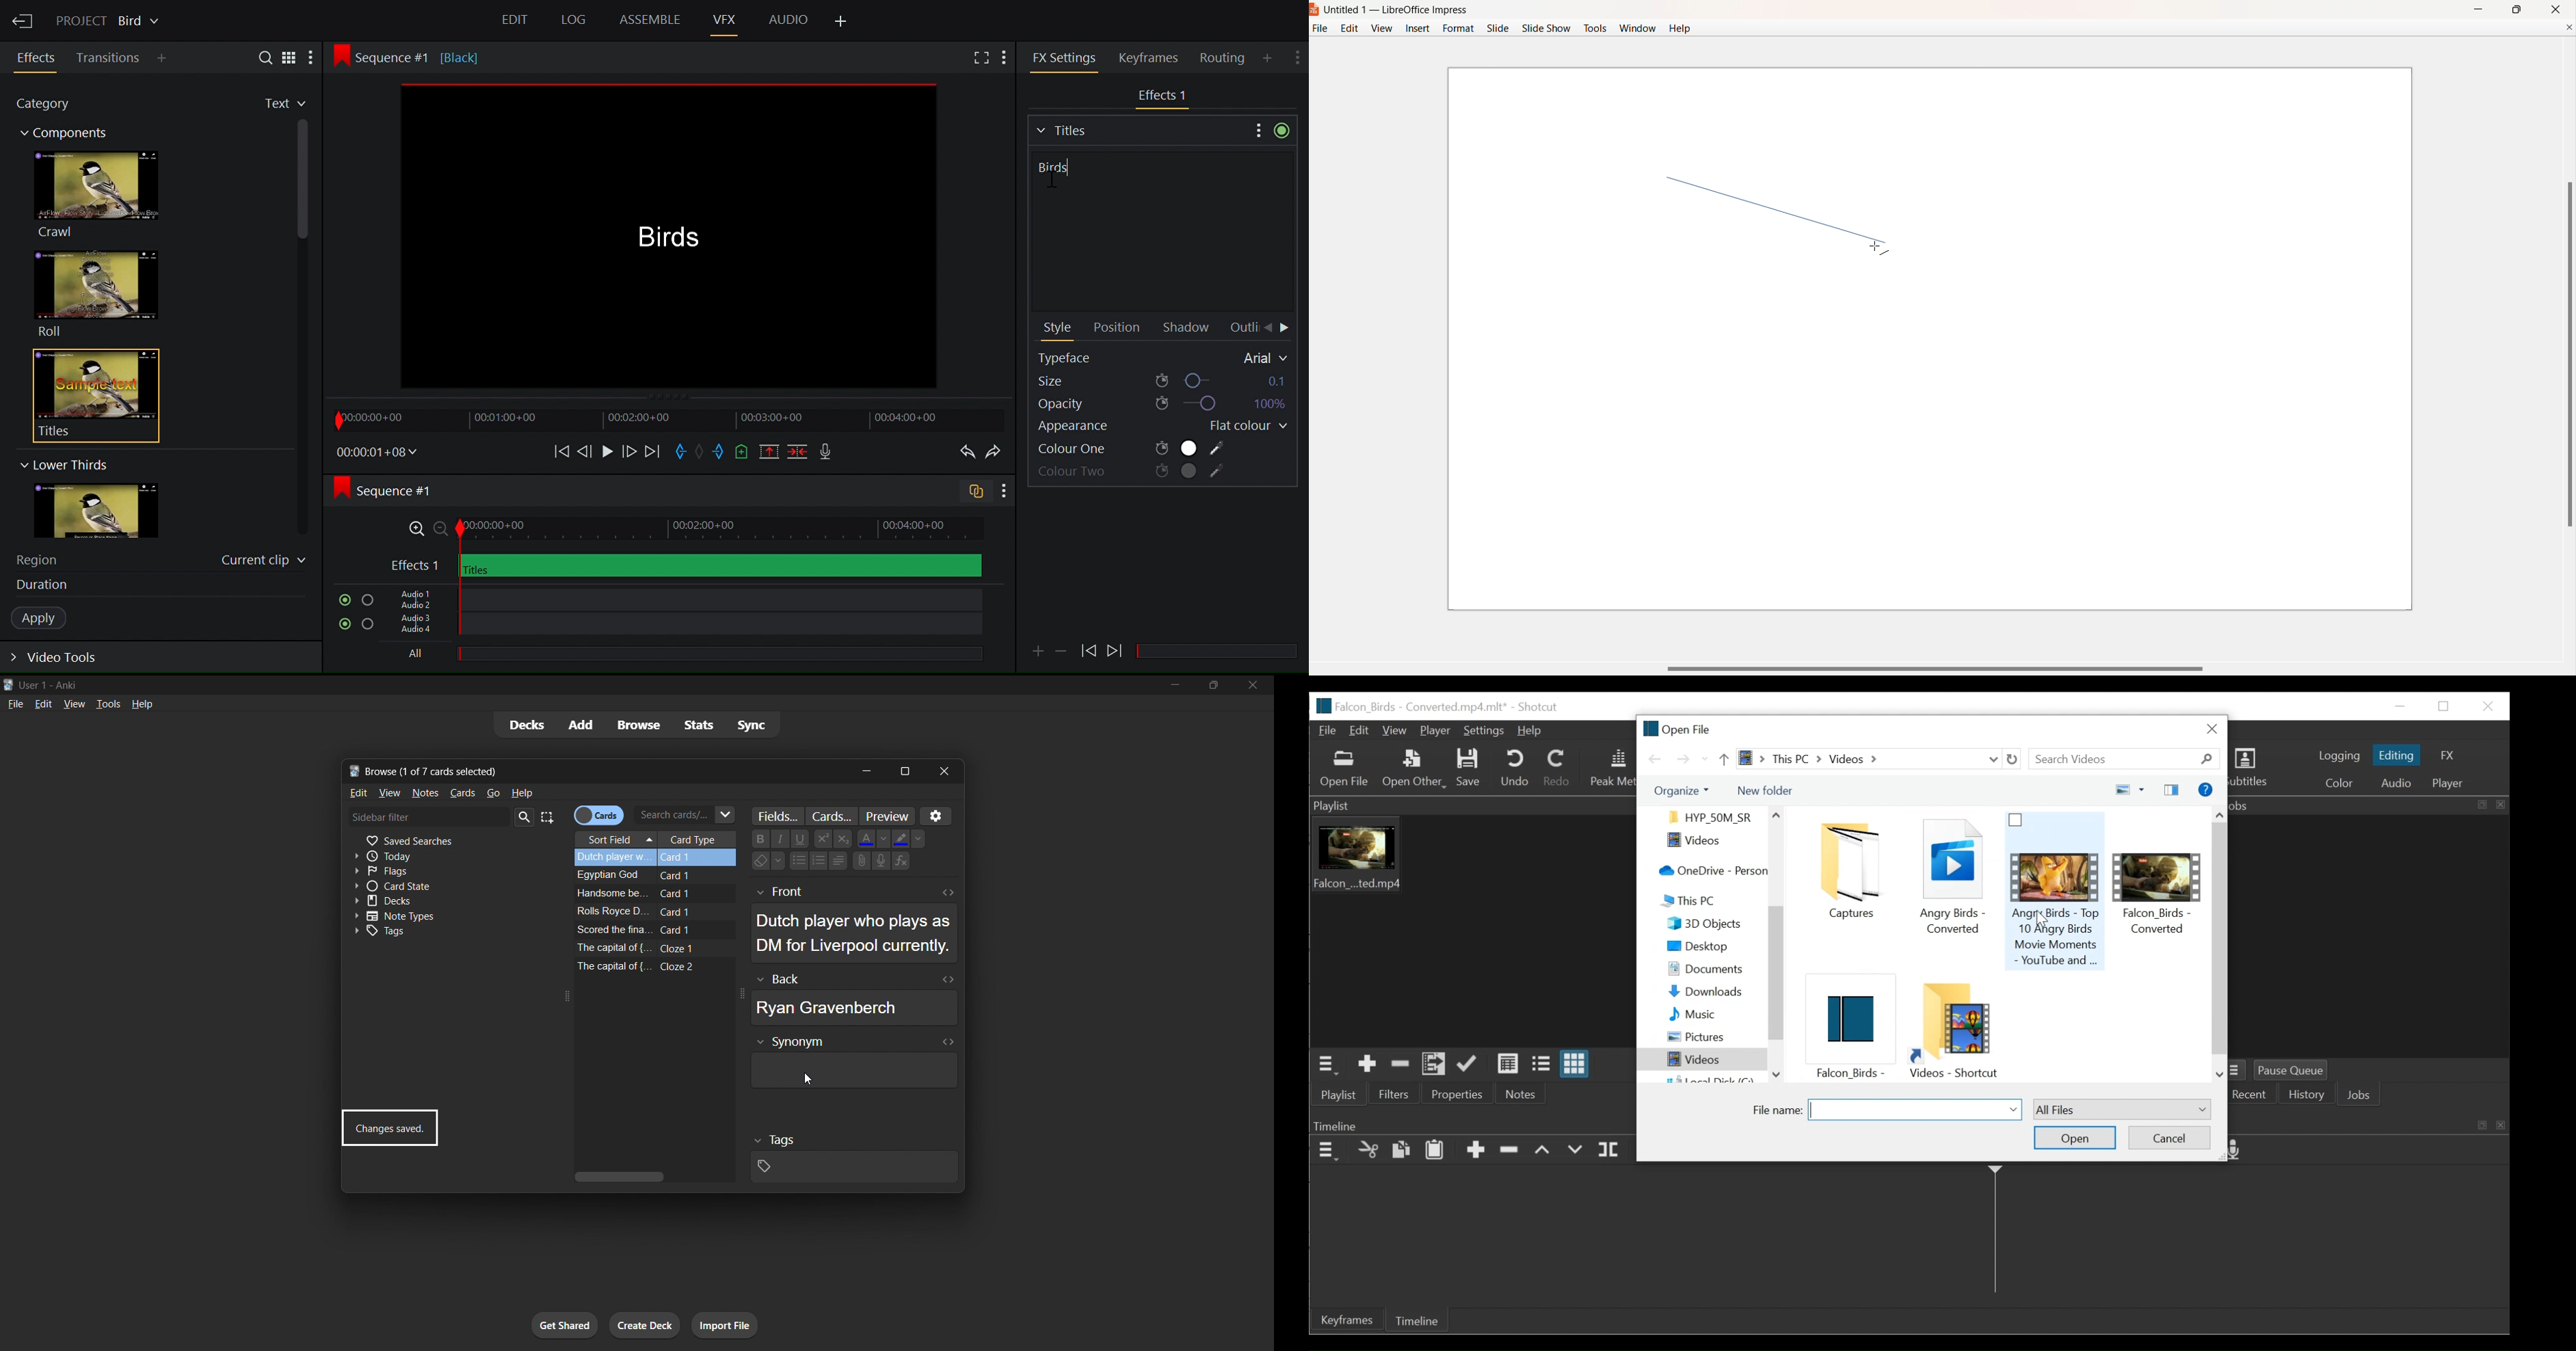 The height and width of the screenshot is (1372, 2576). What do you see at coordinates (1682, 759) in the screenshot?
I see `Go forward` at bounding box center [1682, 759].